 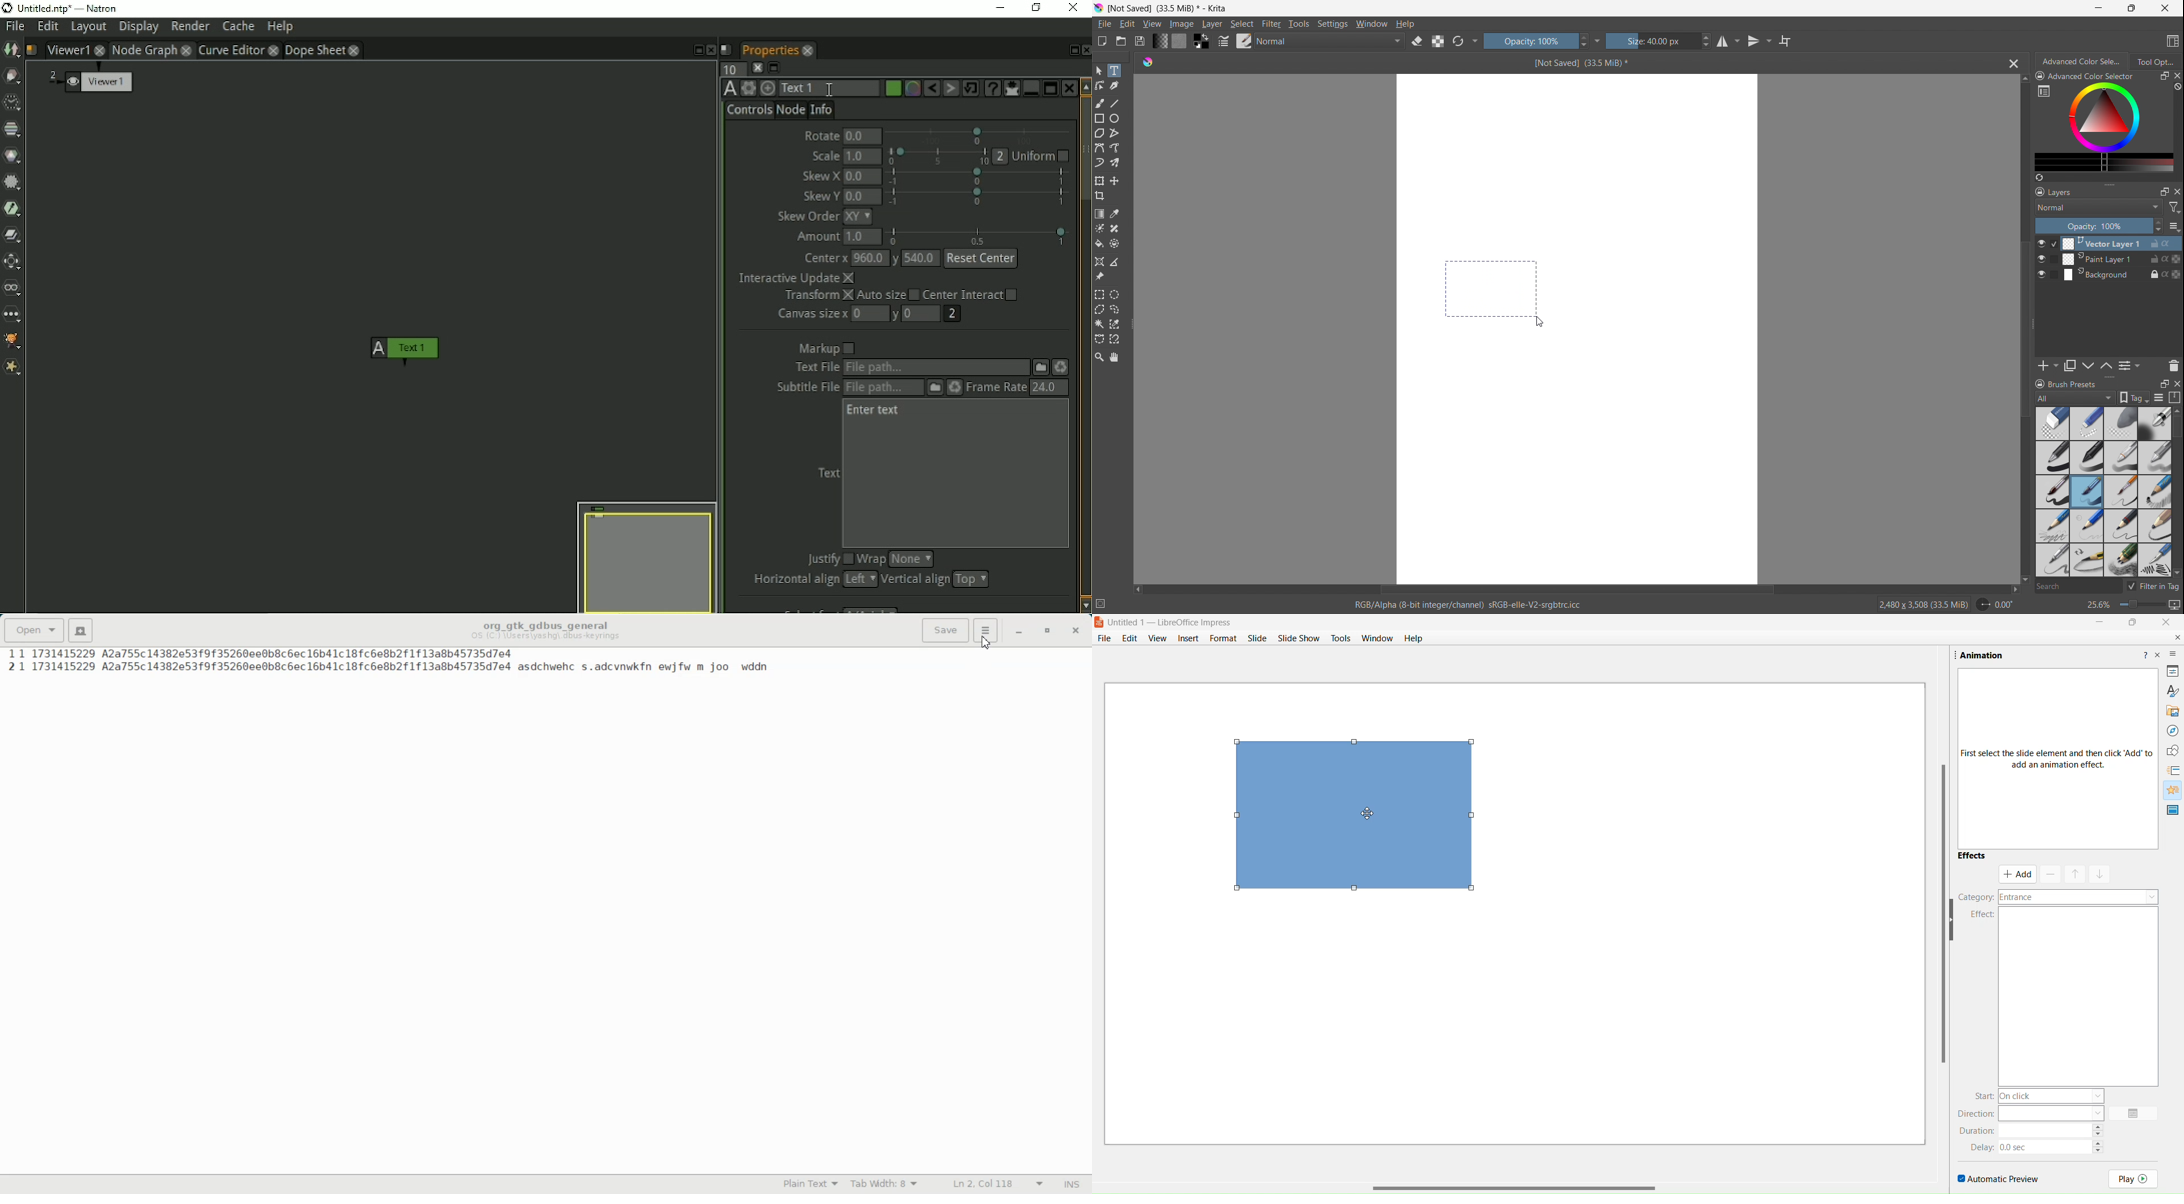 What do you see at coordinates (1114, 118) in the screenshot?
I see `ellipse tool` at bounding box center [1114, 118].